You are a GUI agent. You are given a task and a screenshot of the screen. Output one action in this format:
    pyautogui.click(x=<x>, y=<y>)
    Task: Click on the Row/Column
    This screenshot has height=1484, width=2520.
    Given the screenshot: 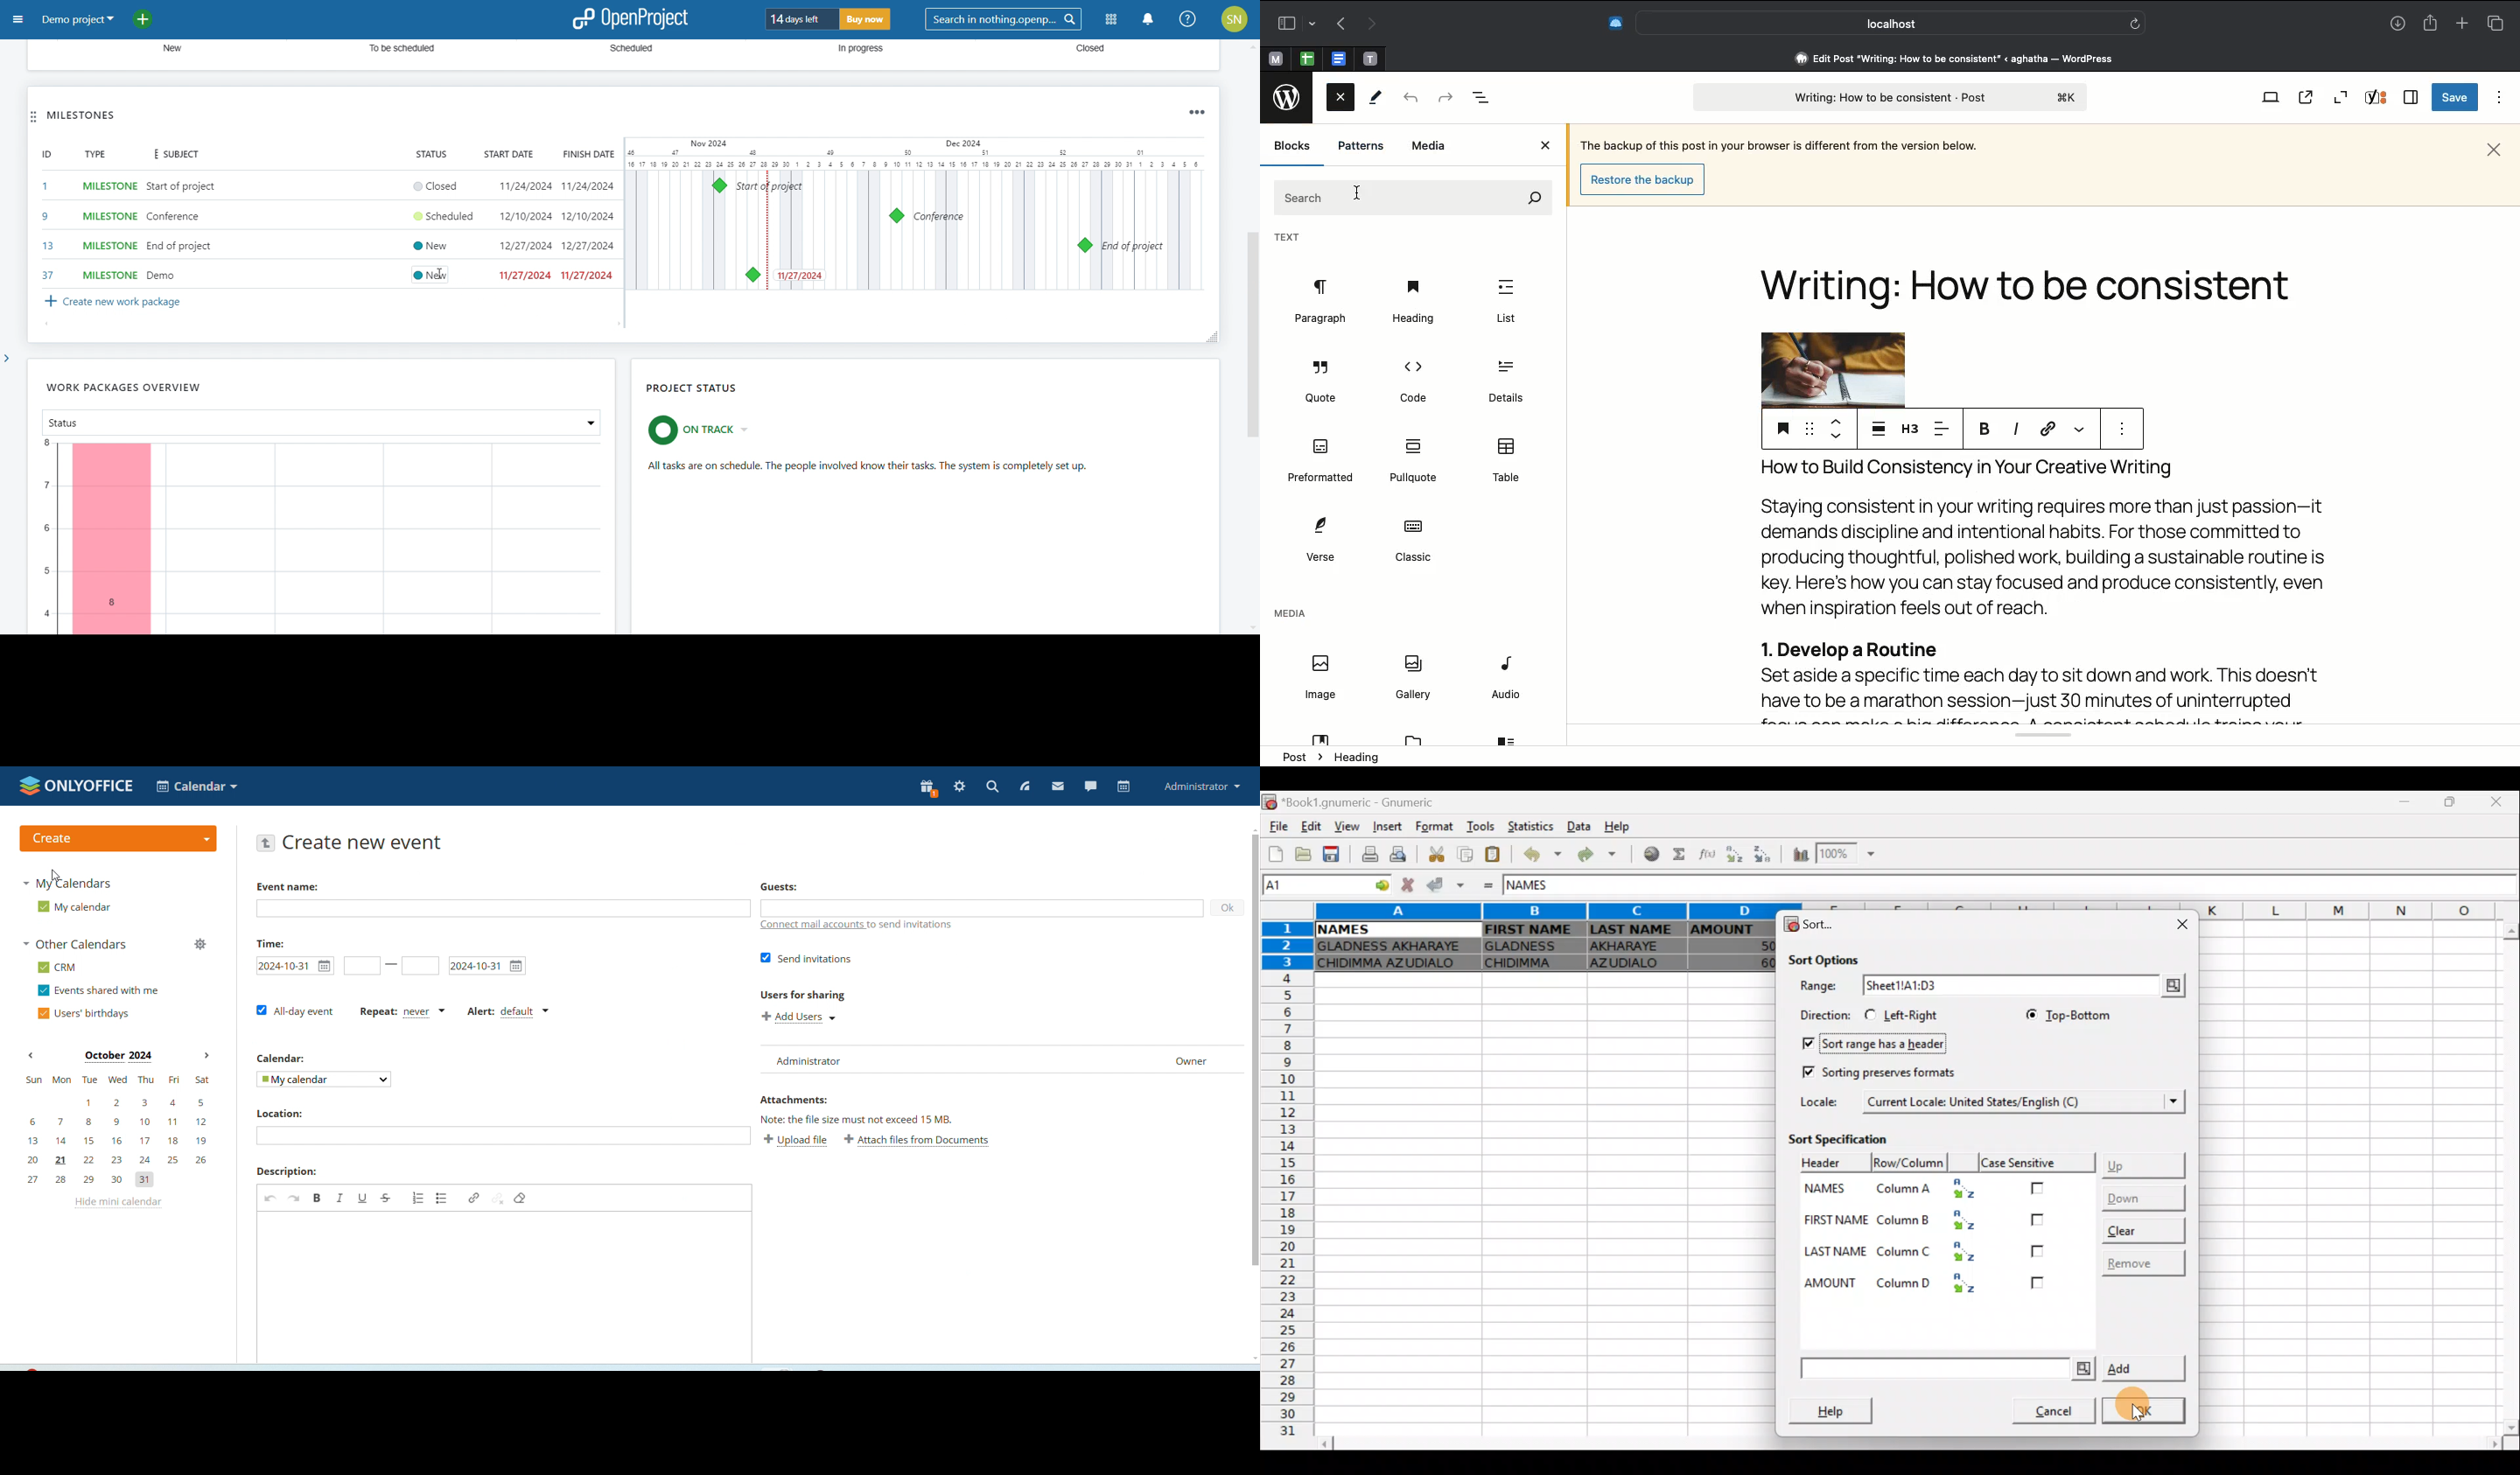 What is the action you would take?
    pyautogui.click(x=1909, y=1163)
    